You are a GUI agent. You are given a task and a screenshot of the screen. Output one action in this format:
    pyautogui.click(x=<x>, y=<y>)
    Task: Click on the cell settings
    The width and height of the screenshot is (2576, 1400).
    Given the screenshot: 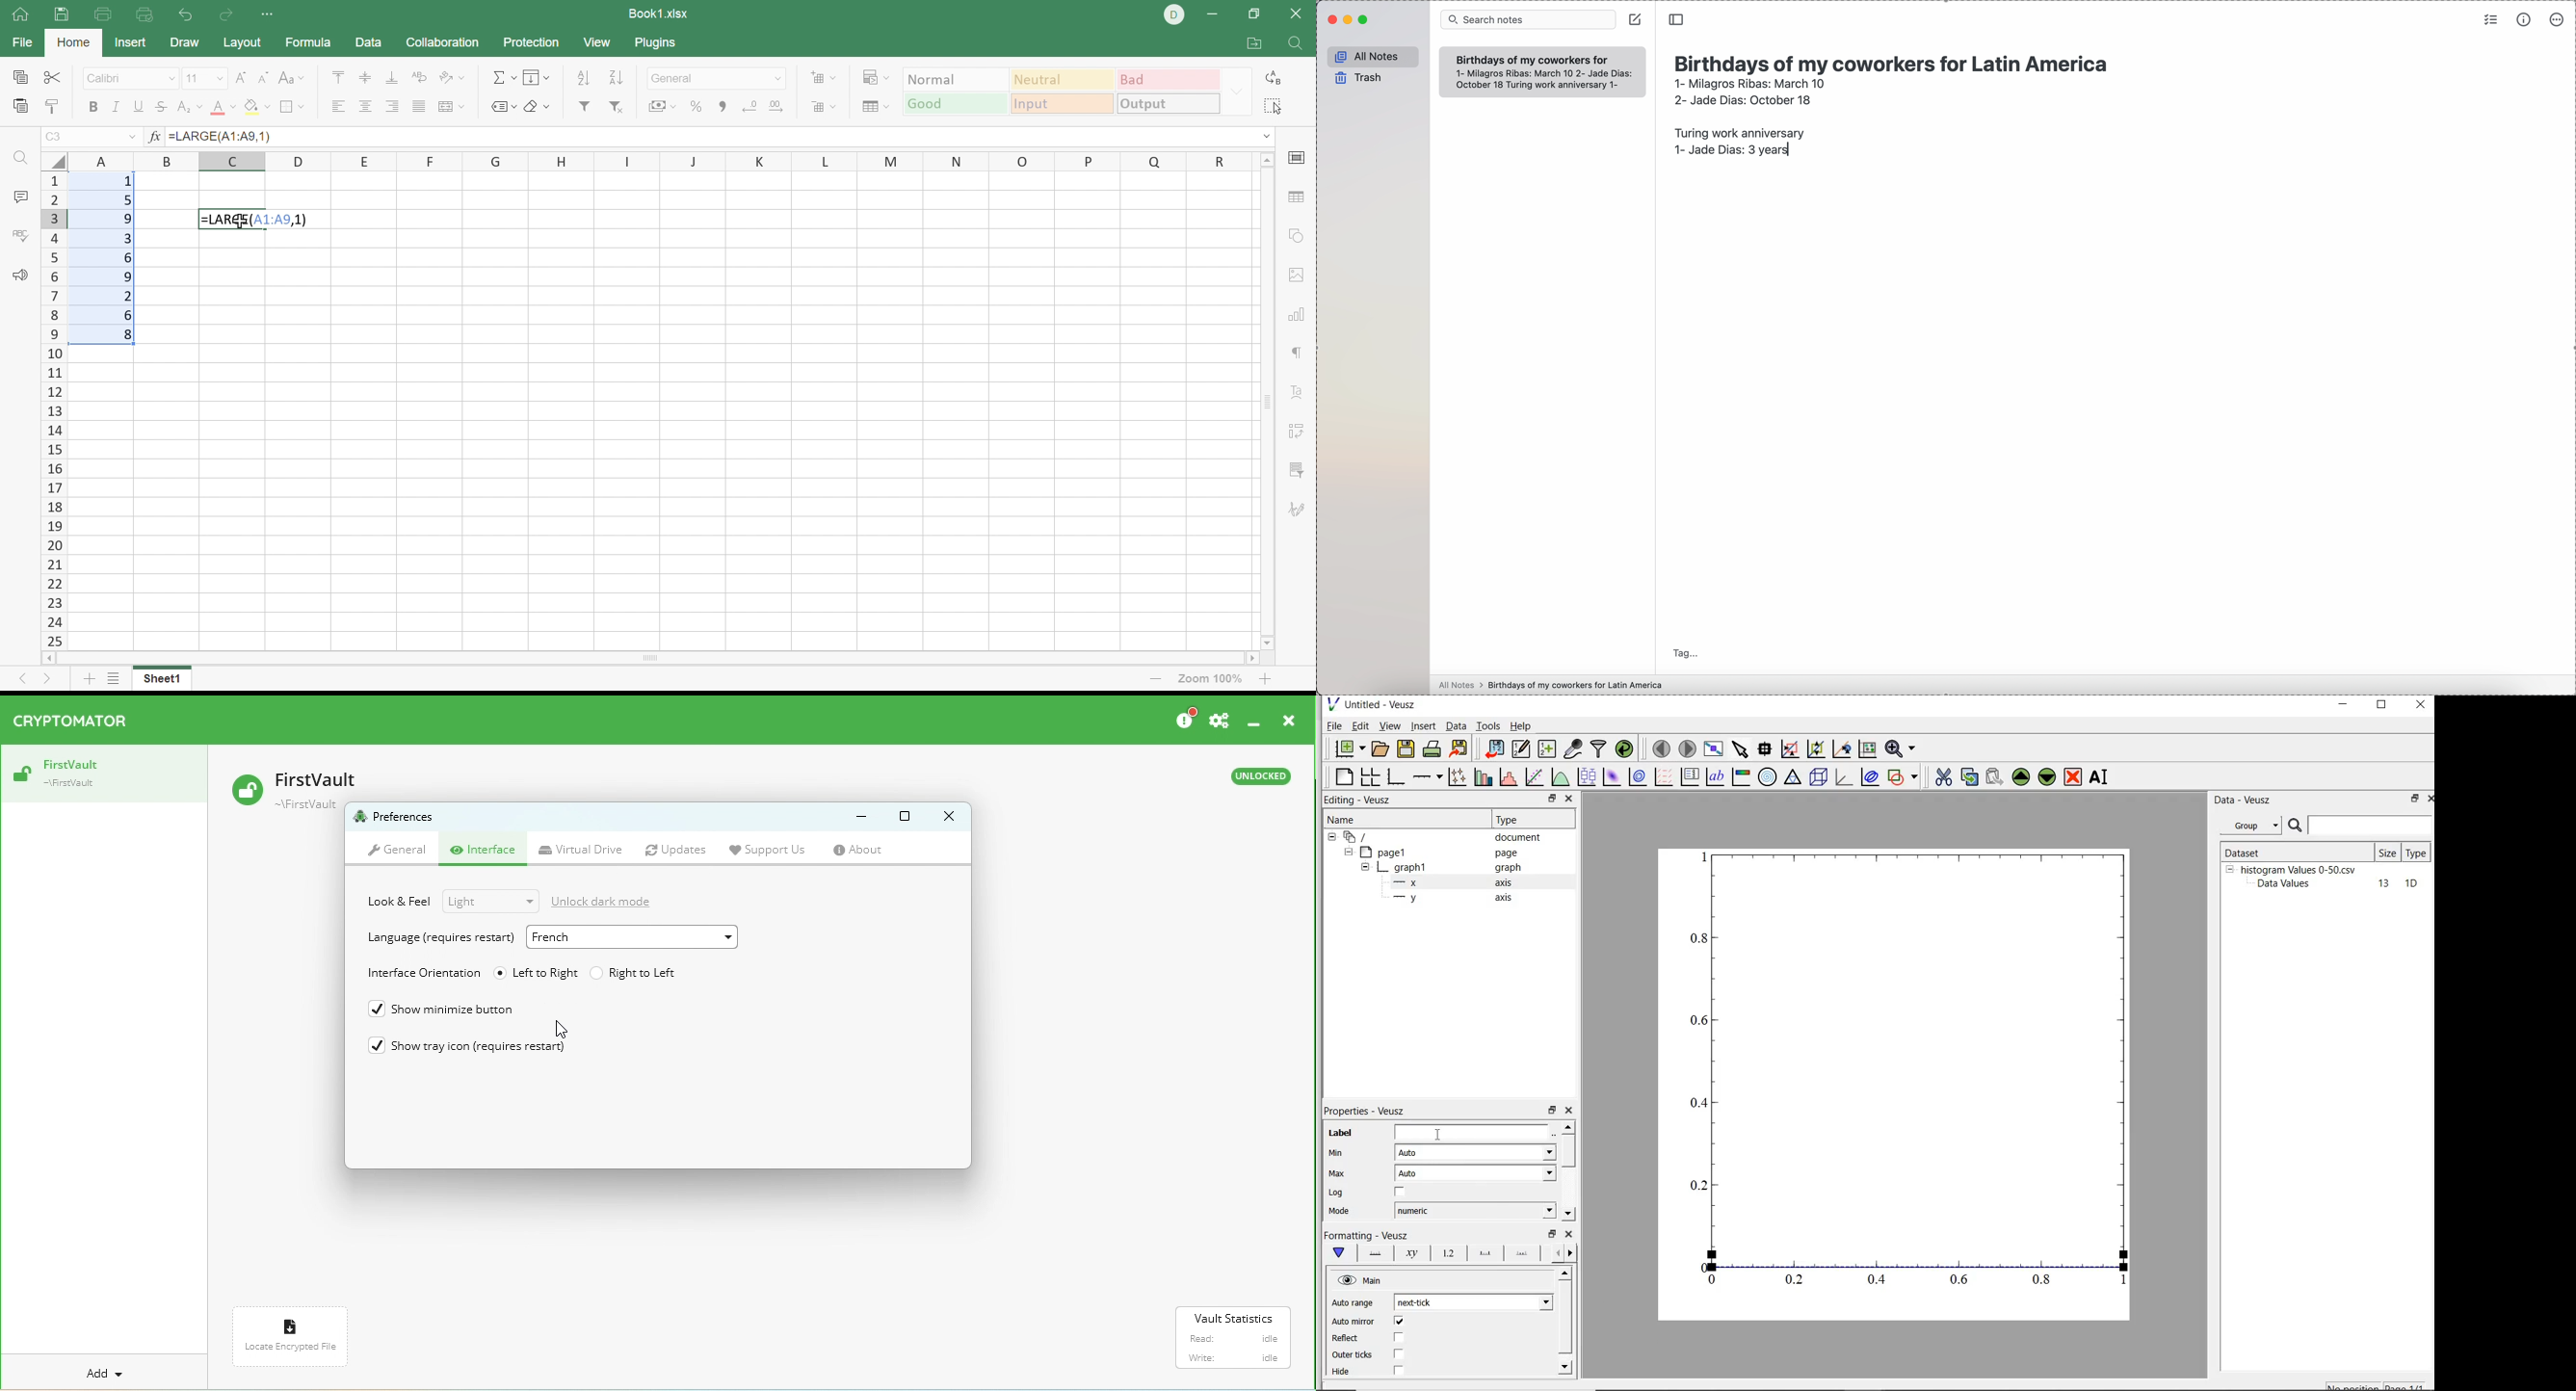 What is the action you would take?
    pyautogui.click(x=1297, y=159)
    